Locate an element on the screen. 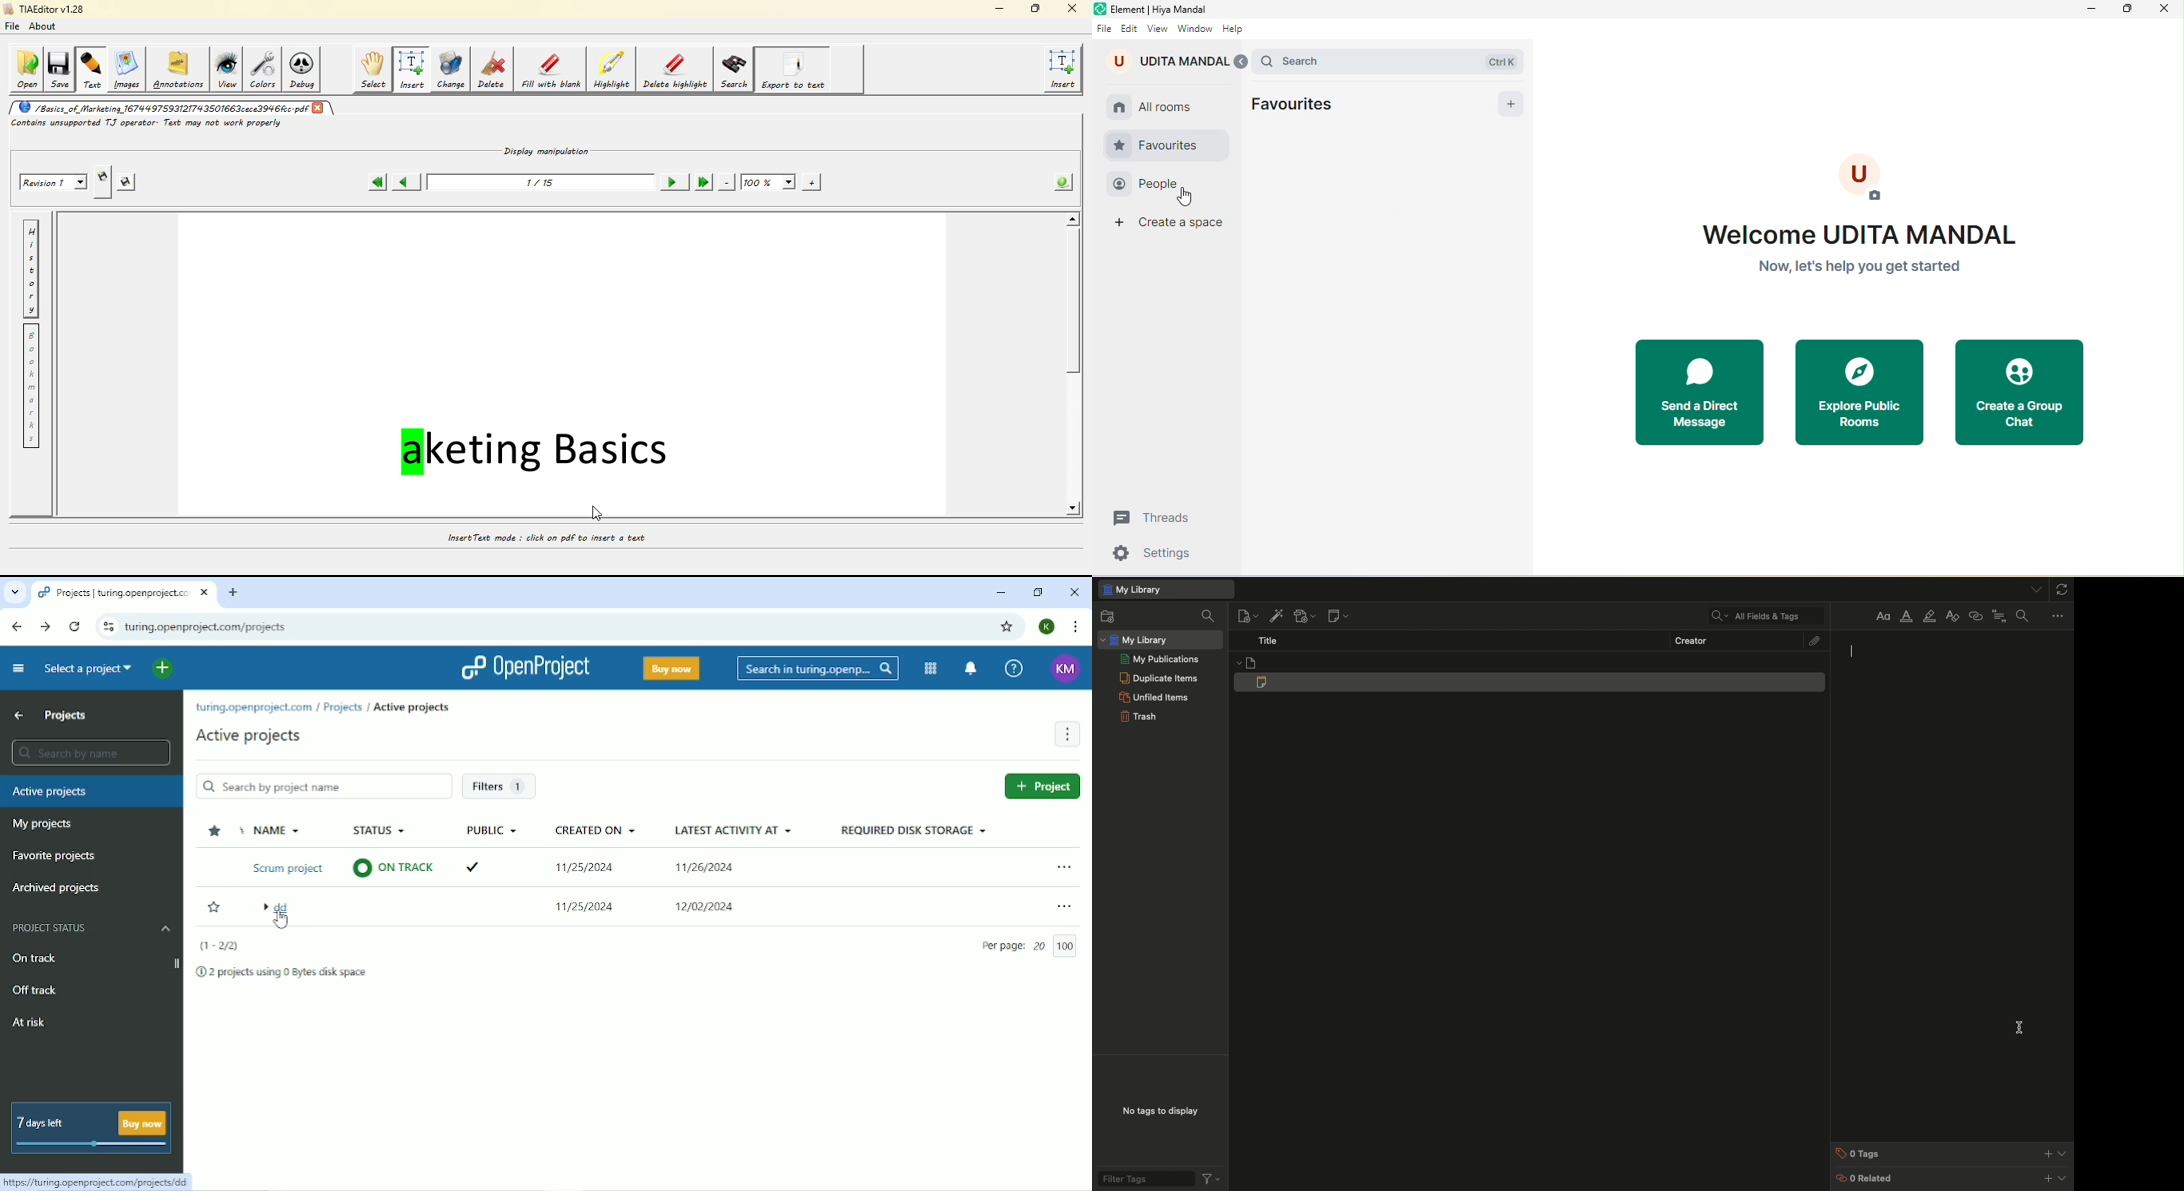 The image size is (2184, 1204). Highlight text is located at coordinates (1930, 617).